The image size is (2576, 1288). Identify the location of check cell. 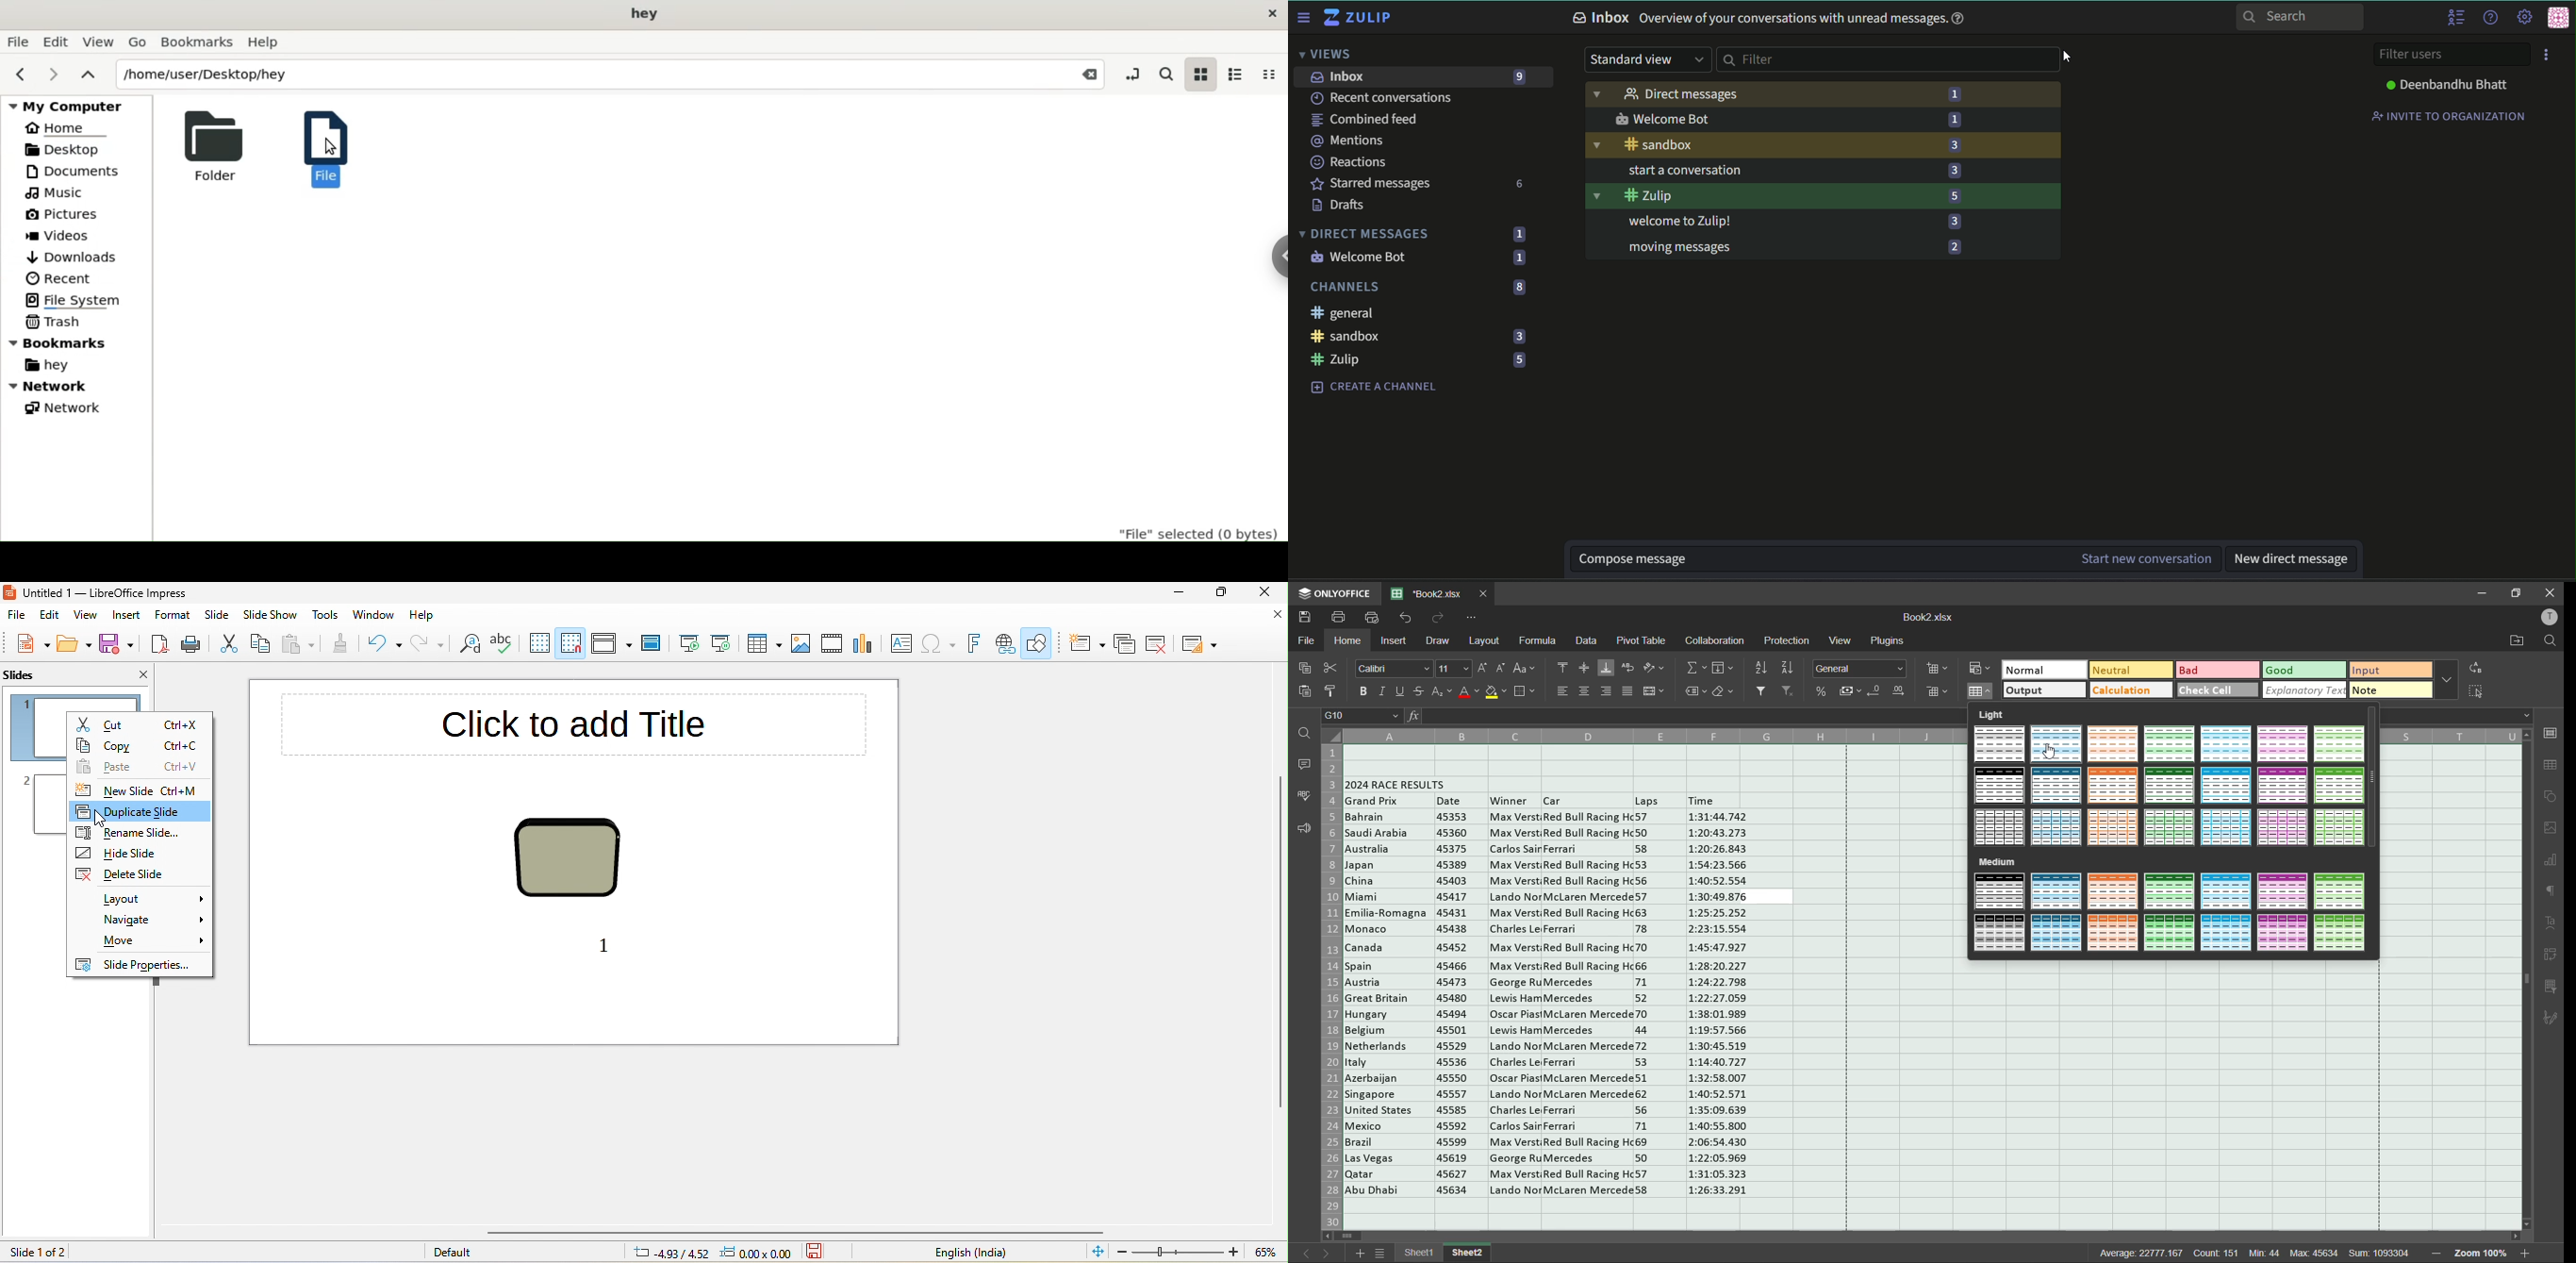
(2217, 691).